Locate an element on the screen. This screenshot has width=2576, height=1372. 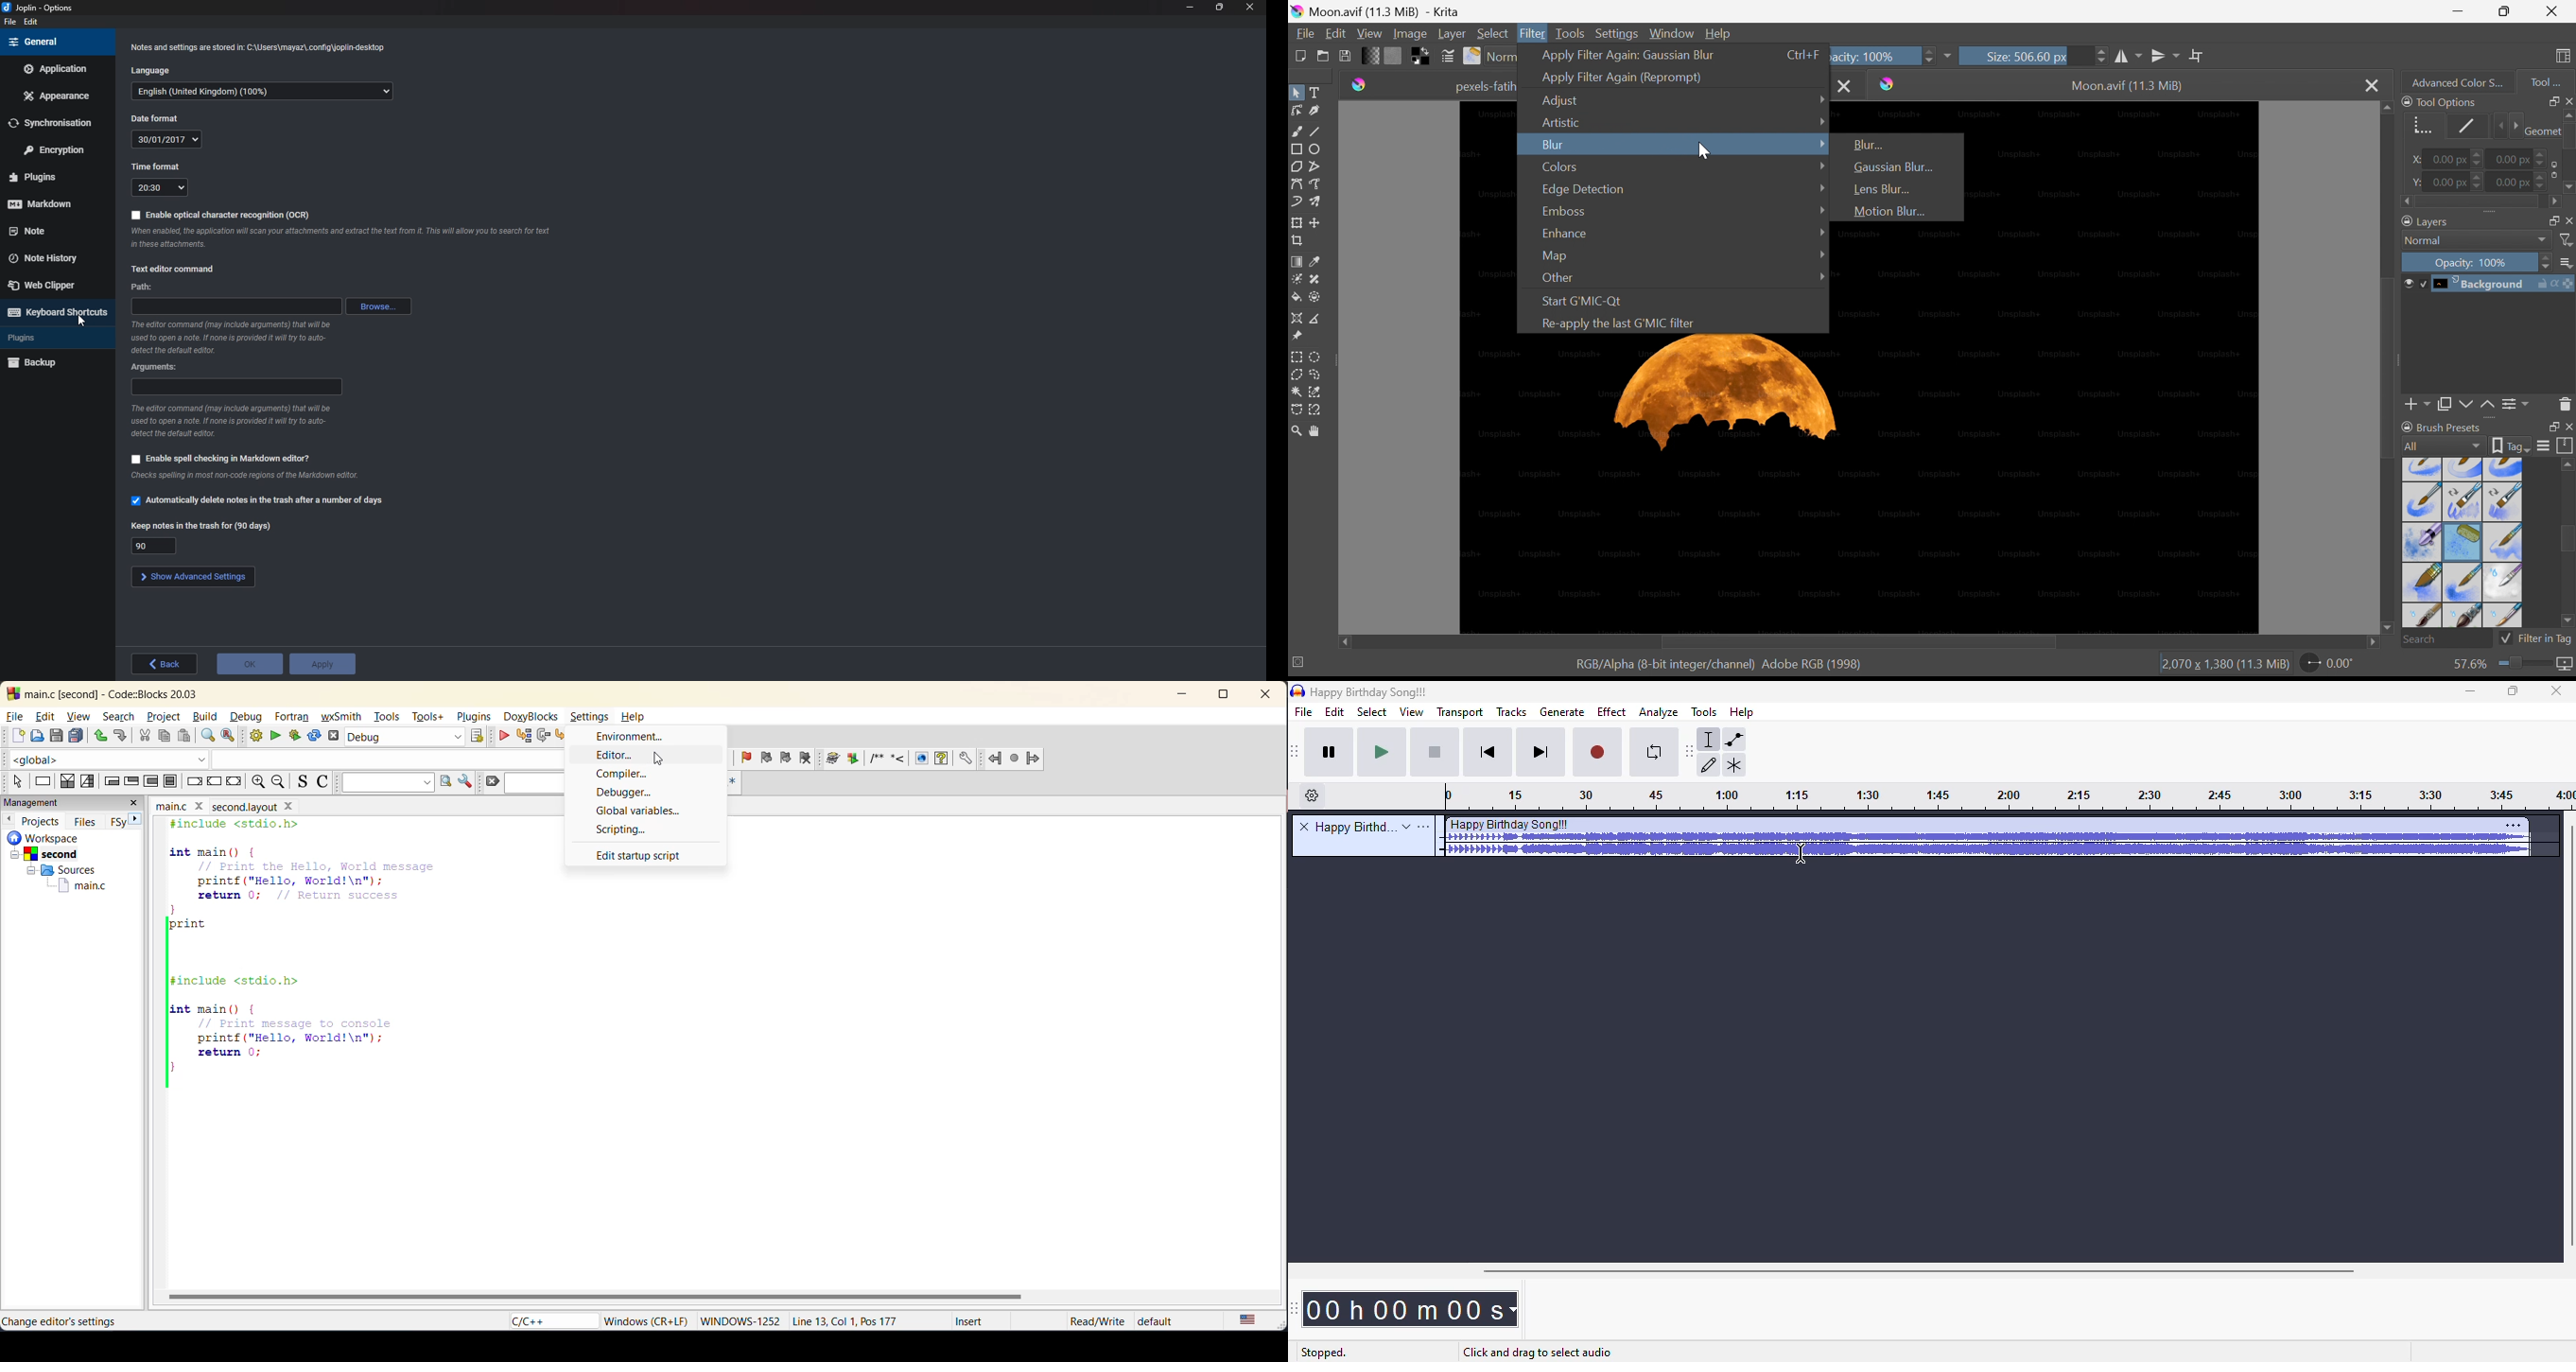
Previous is located at coordinates (2497, 126).